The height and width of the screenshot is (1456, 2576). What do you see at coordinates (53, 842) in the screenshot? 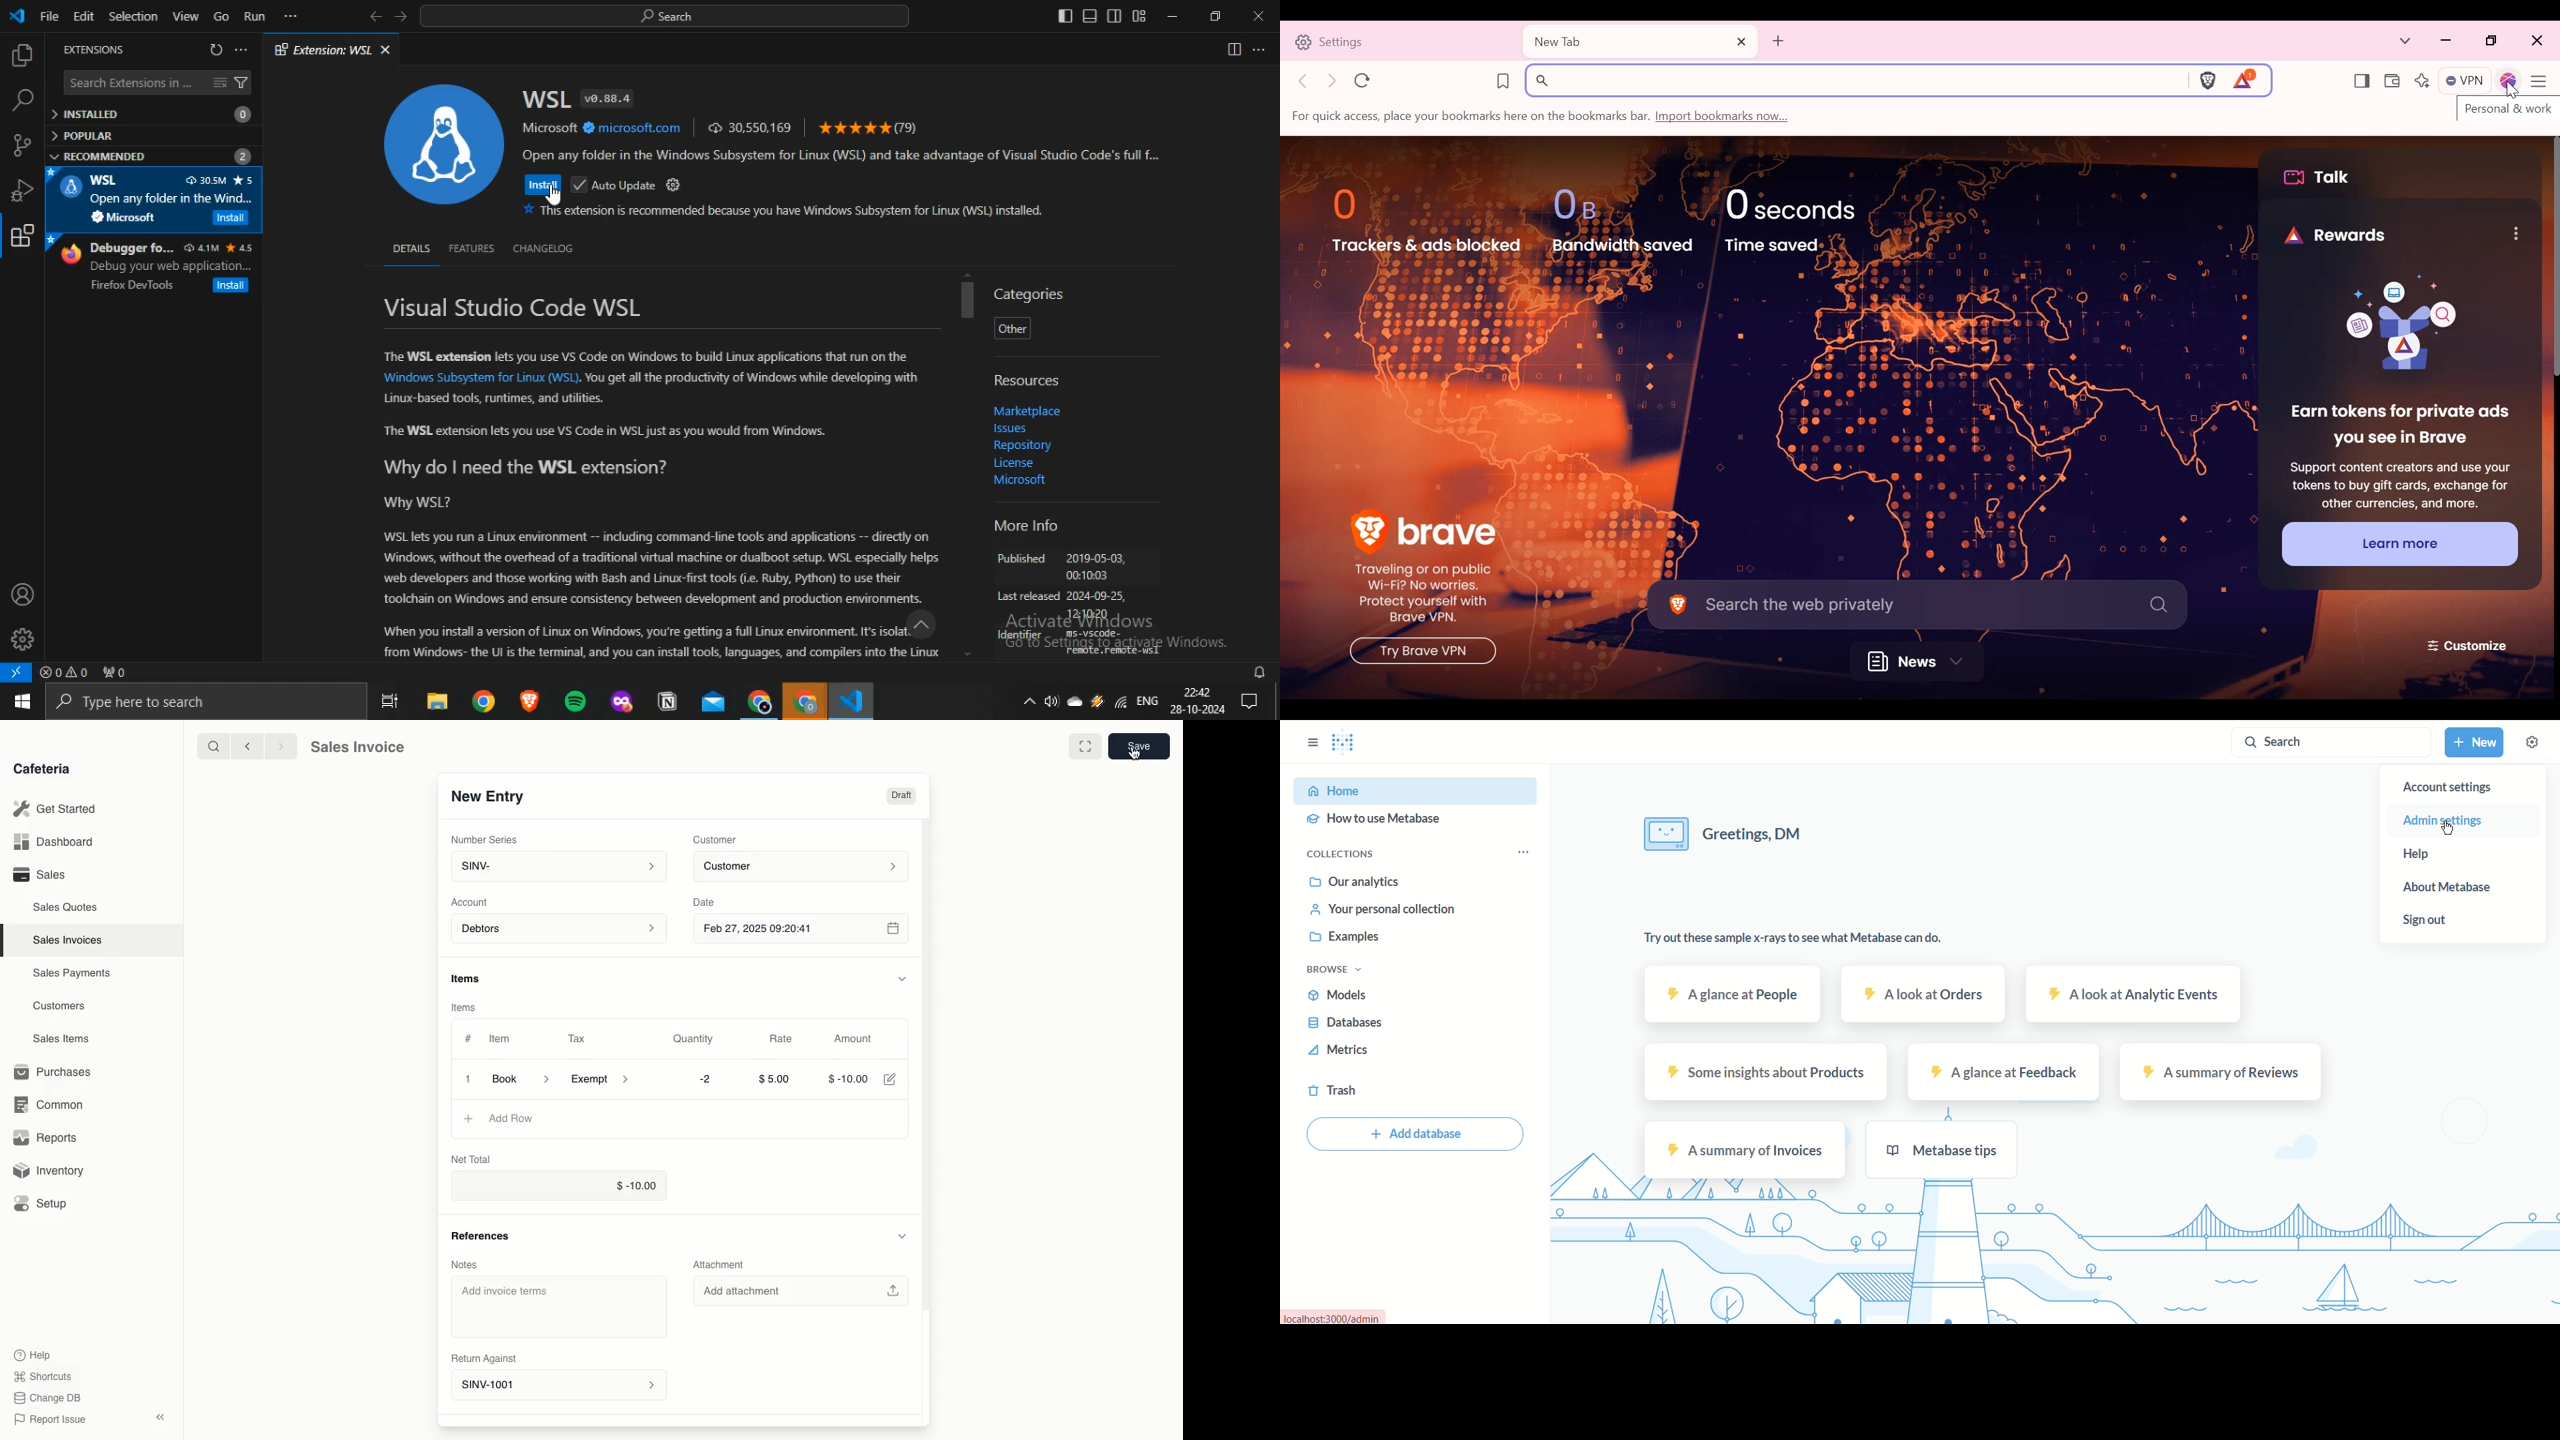
I see `Dashboard` at bounding box center [53, 842].